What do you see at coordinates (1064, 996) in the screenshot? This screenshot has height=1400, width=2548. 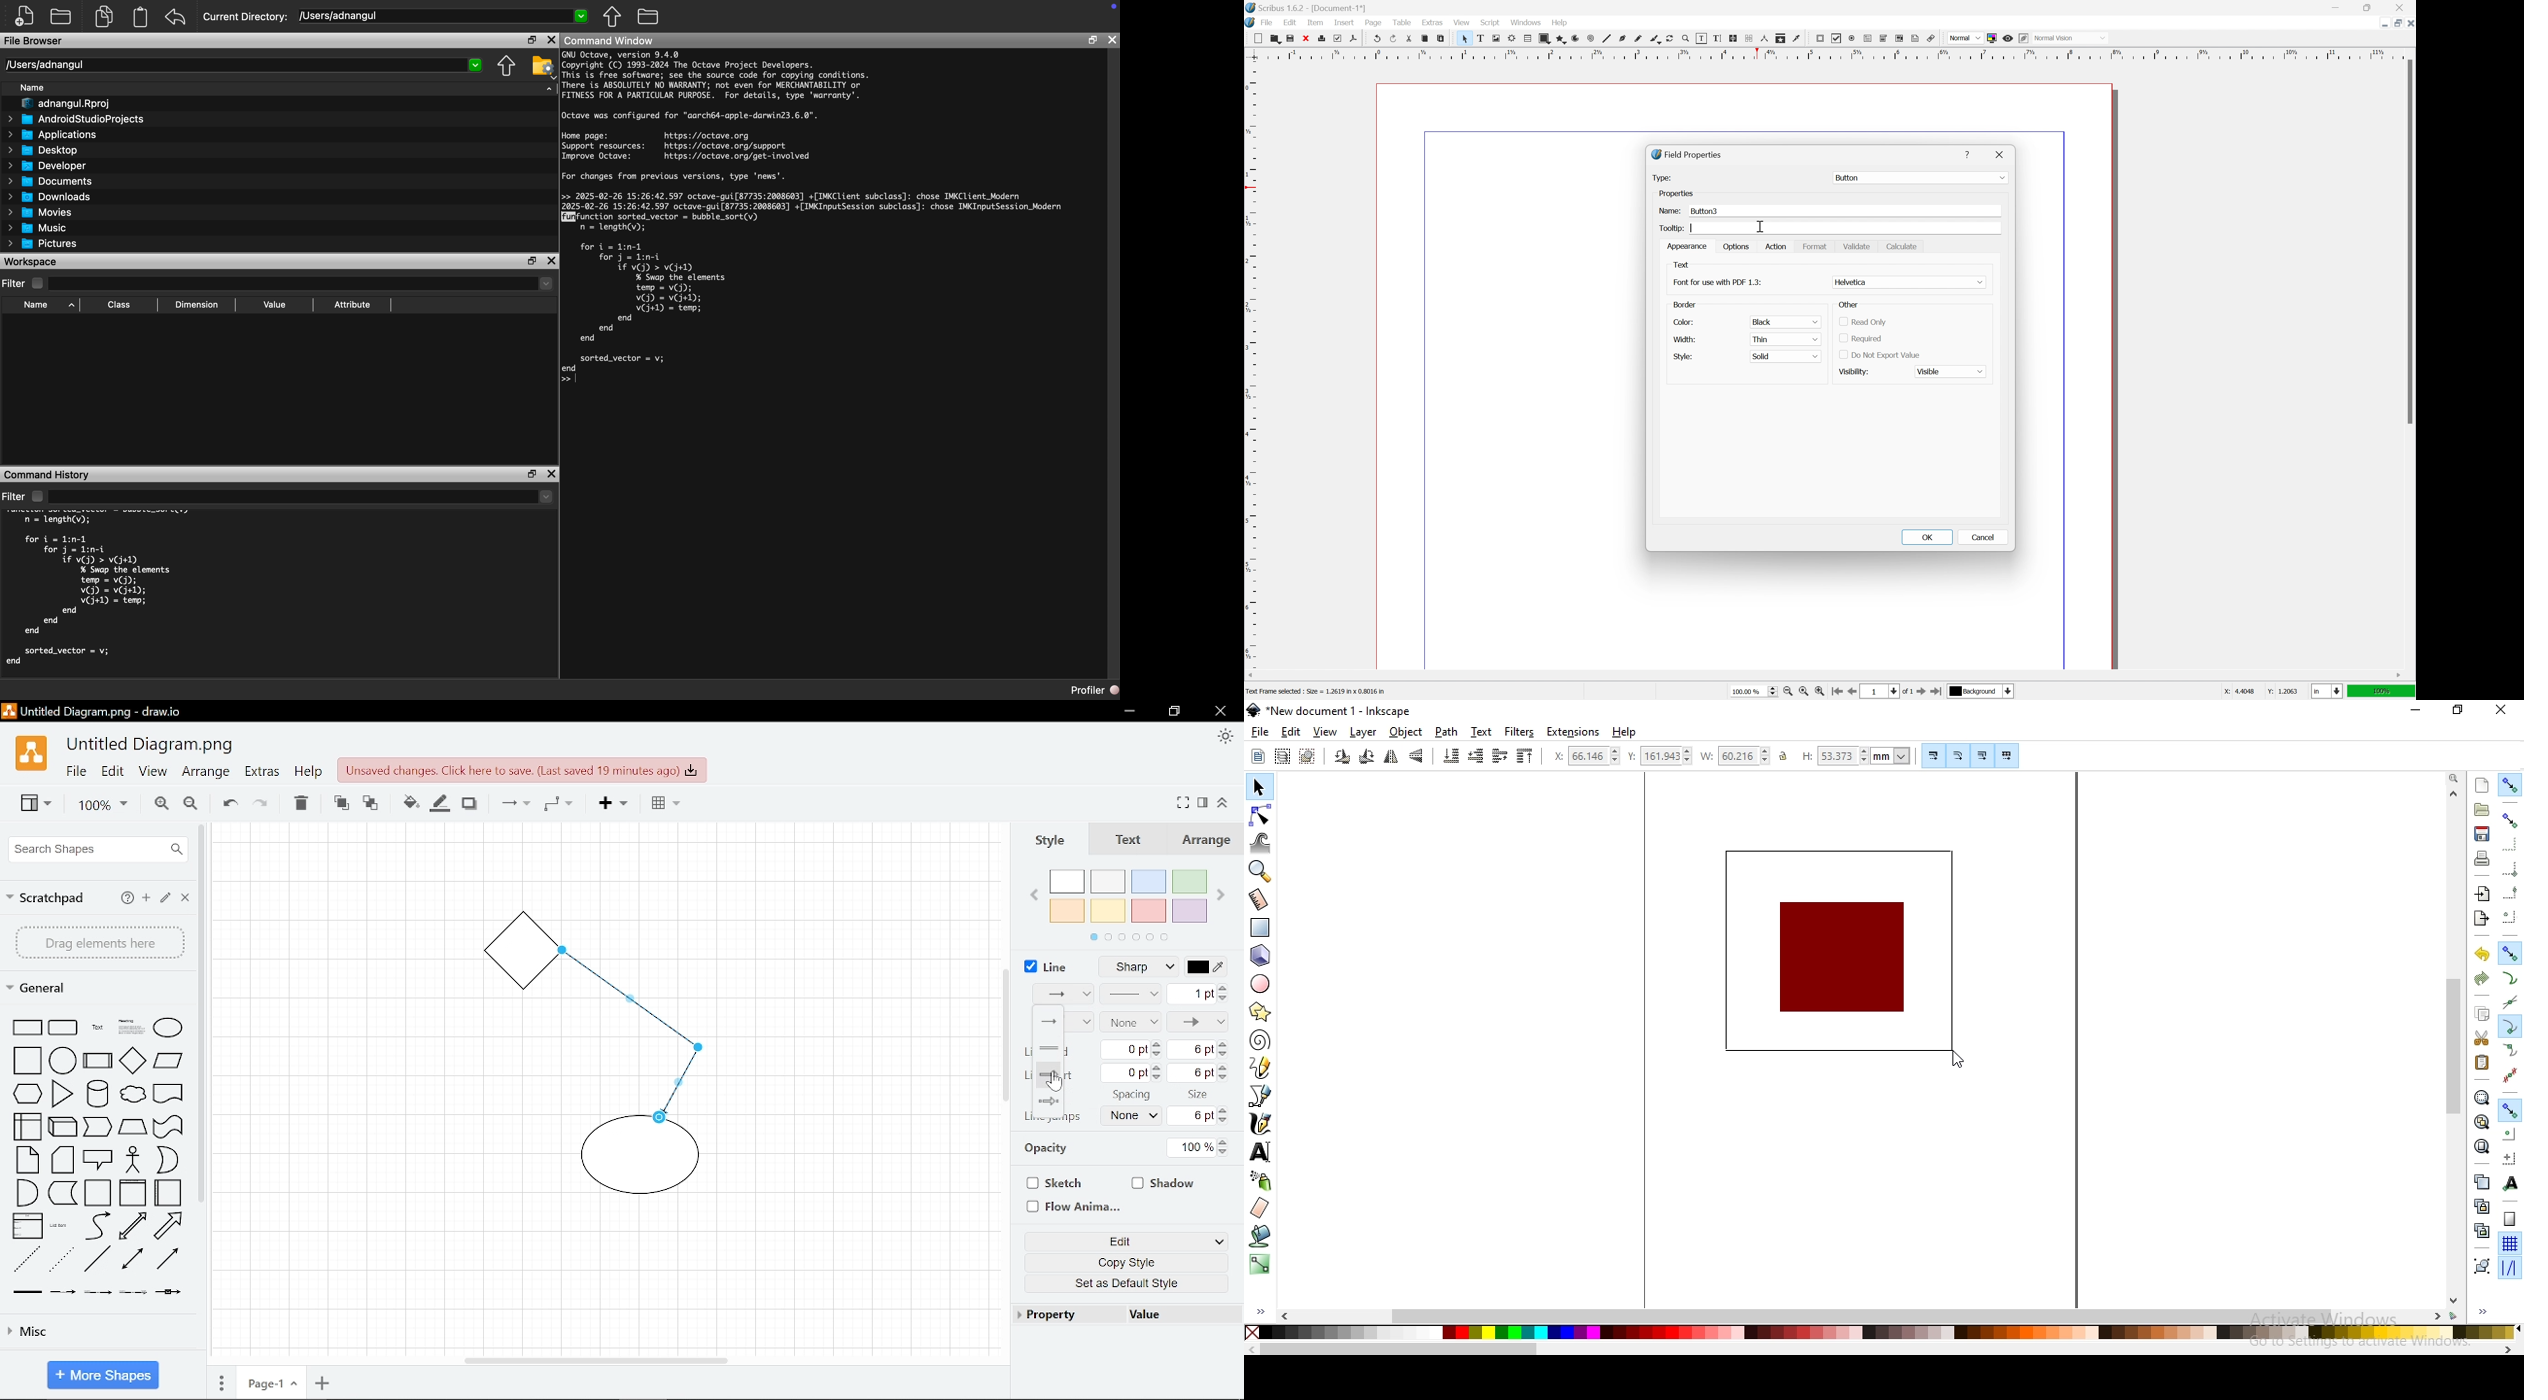 I see `pattern` at bounding box center [1064, 996].